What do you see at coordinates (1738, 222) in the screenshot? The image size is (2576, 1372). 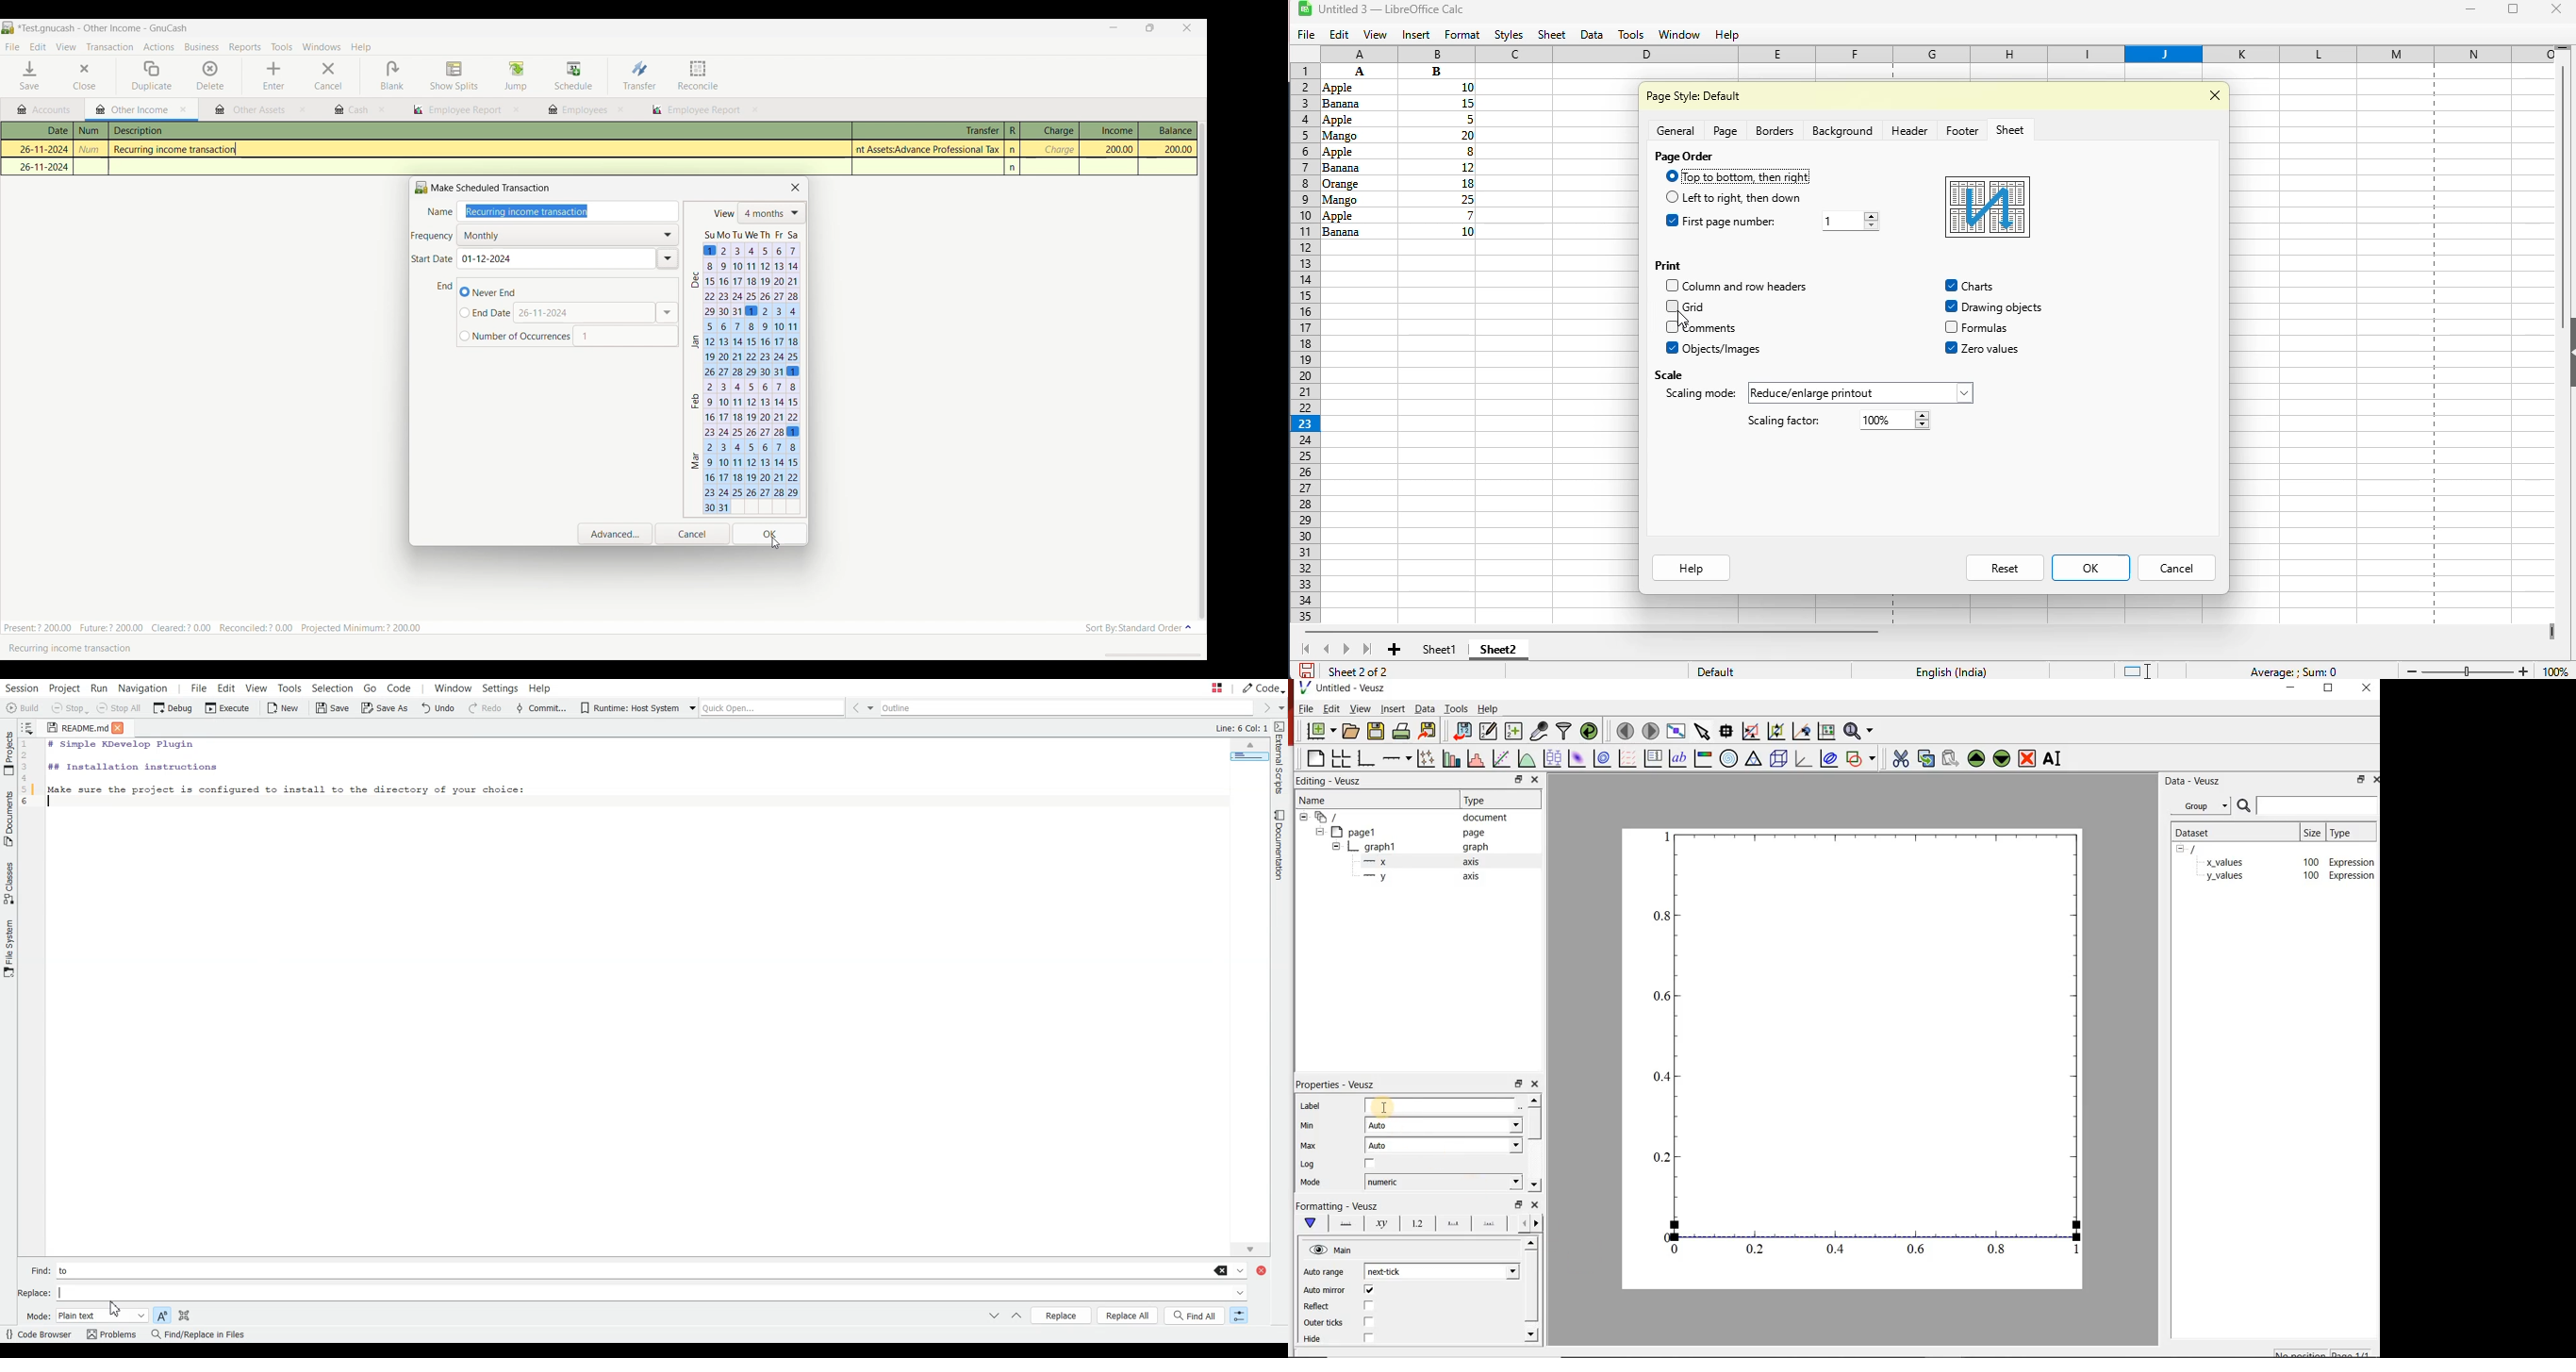 I see `first page number: 1` at bounding box center [1738, 222].